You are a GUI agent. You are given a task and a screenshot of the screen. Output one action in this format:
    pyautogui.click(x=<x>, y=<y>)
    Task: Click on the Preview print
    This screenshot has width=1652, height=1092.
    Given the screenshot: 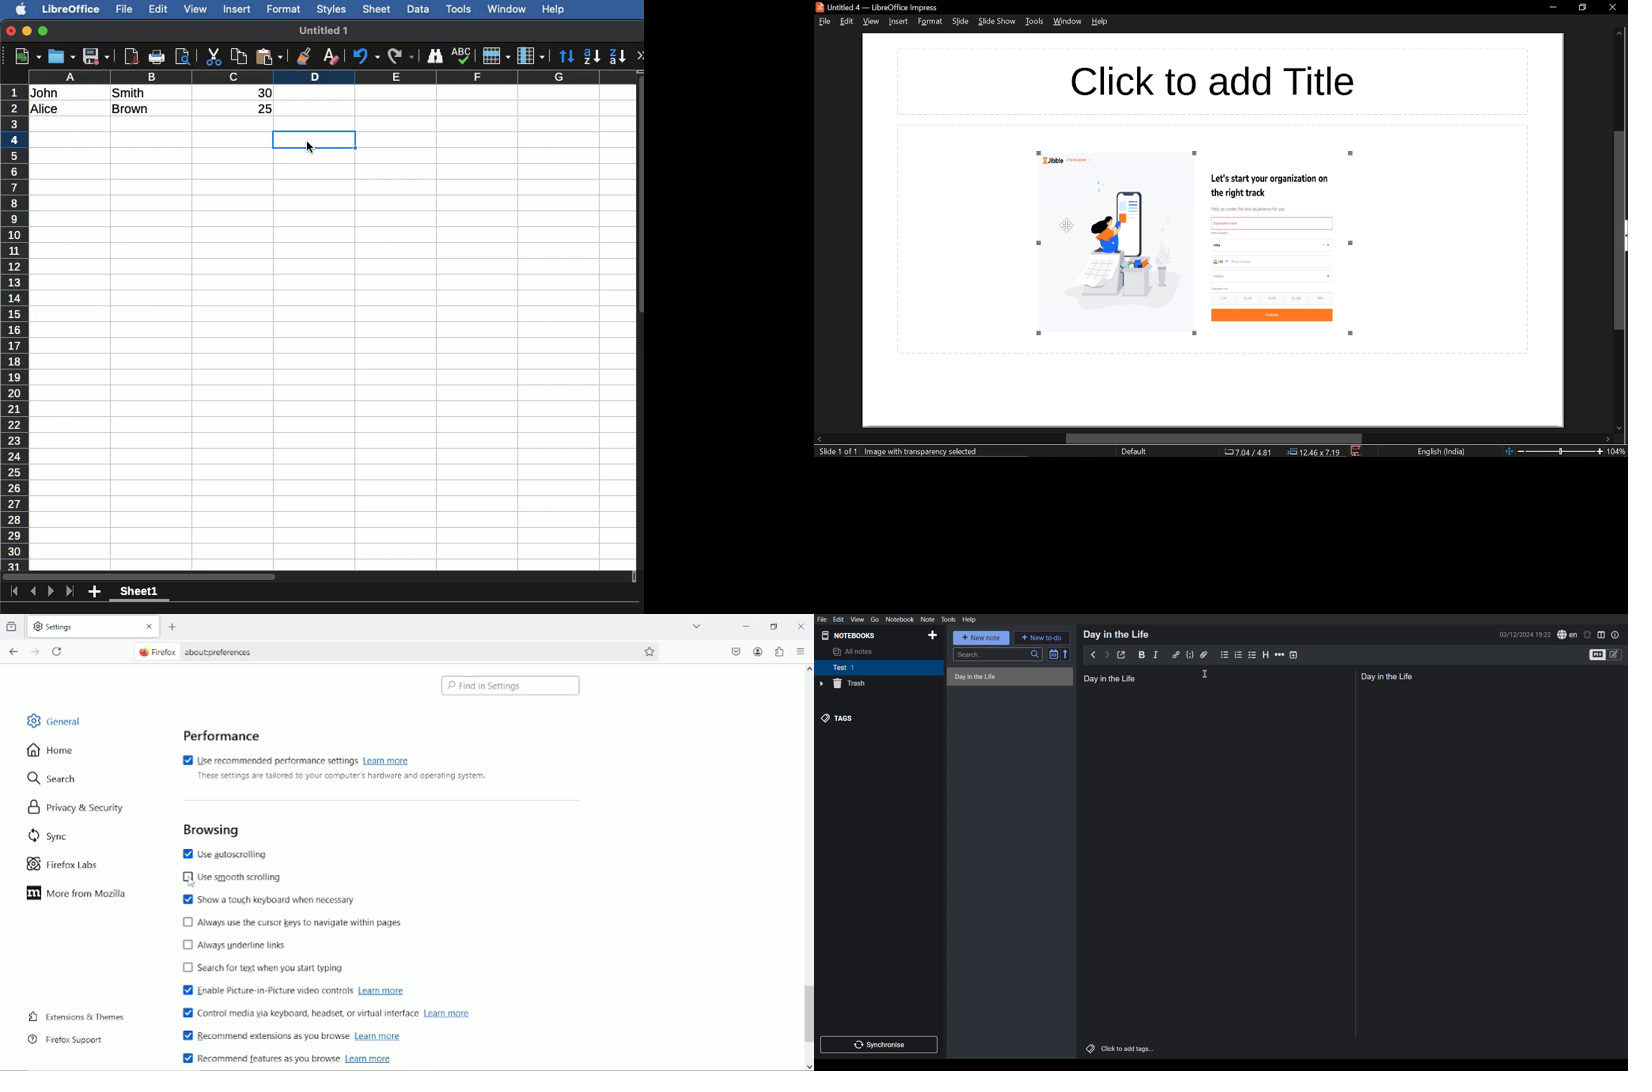 What is the action you would take?
    pyautogui.click(x=183, y=57)
    